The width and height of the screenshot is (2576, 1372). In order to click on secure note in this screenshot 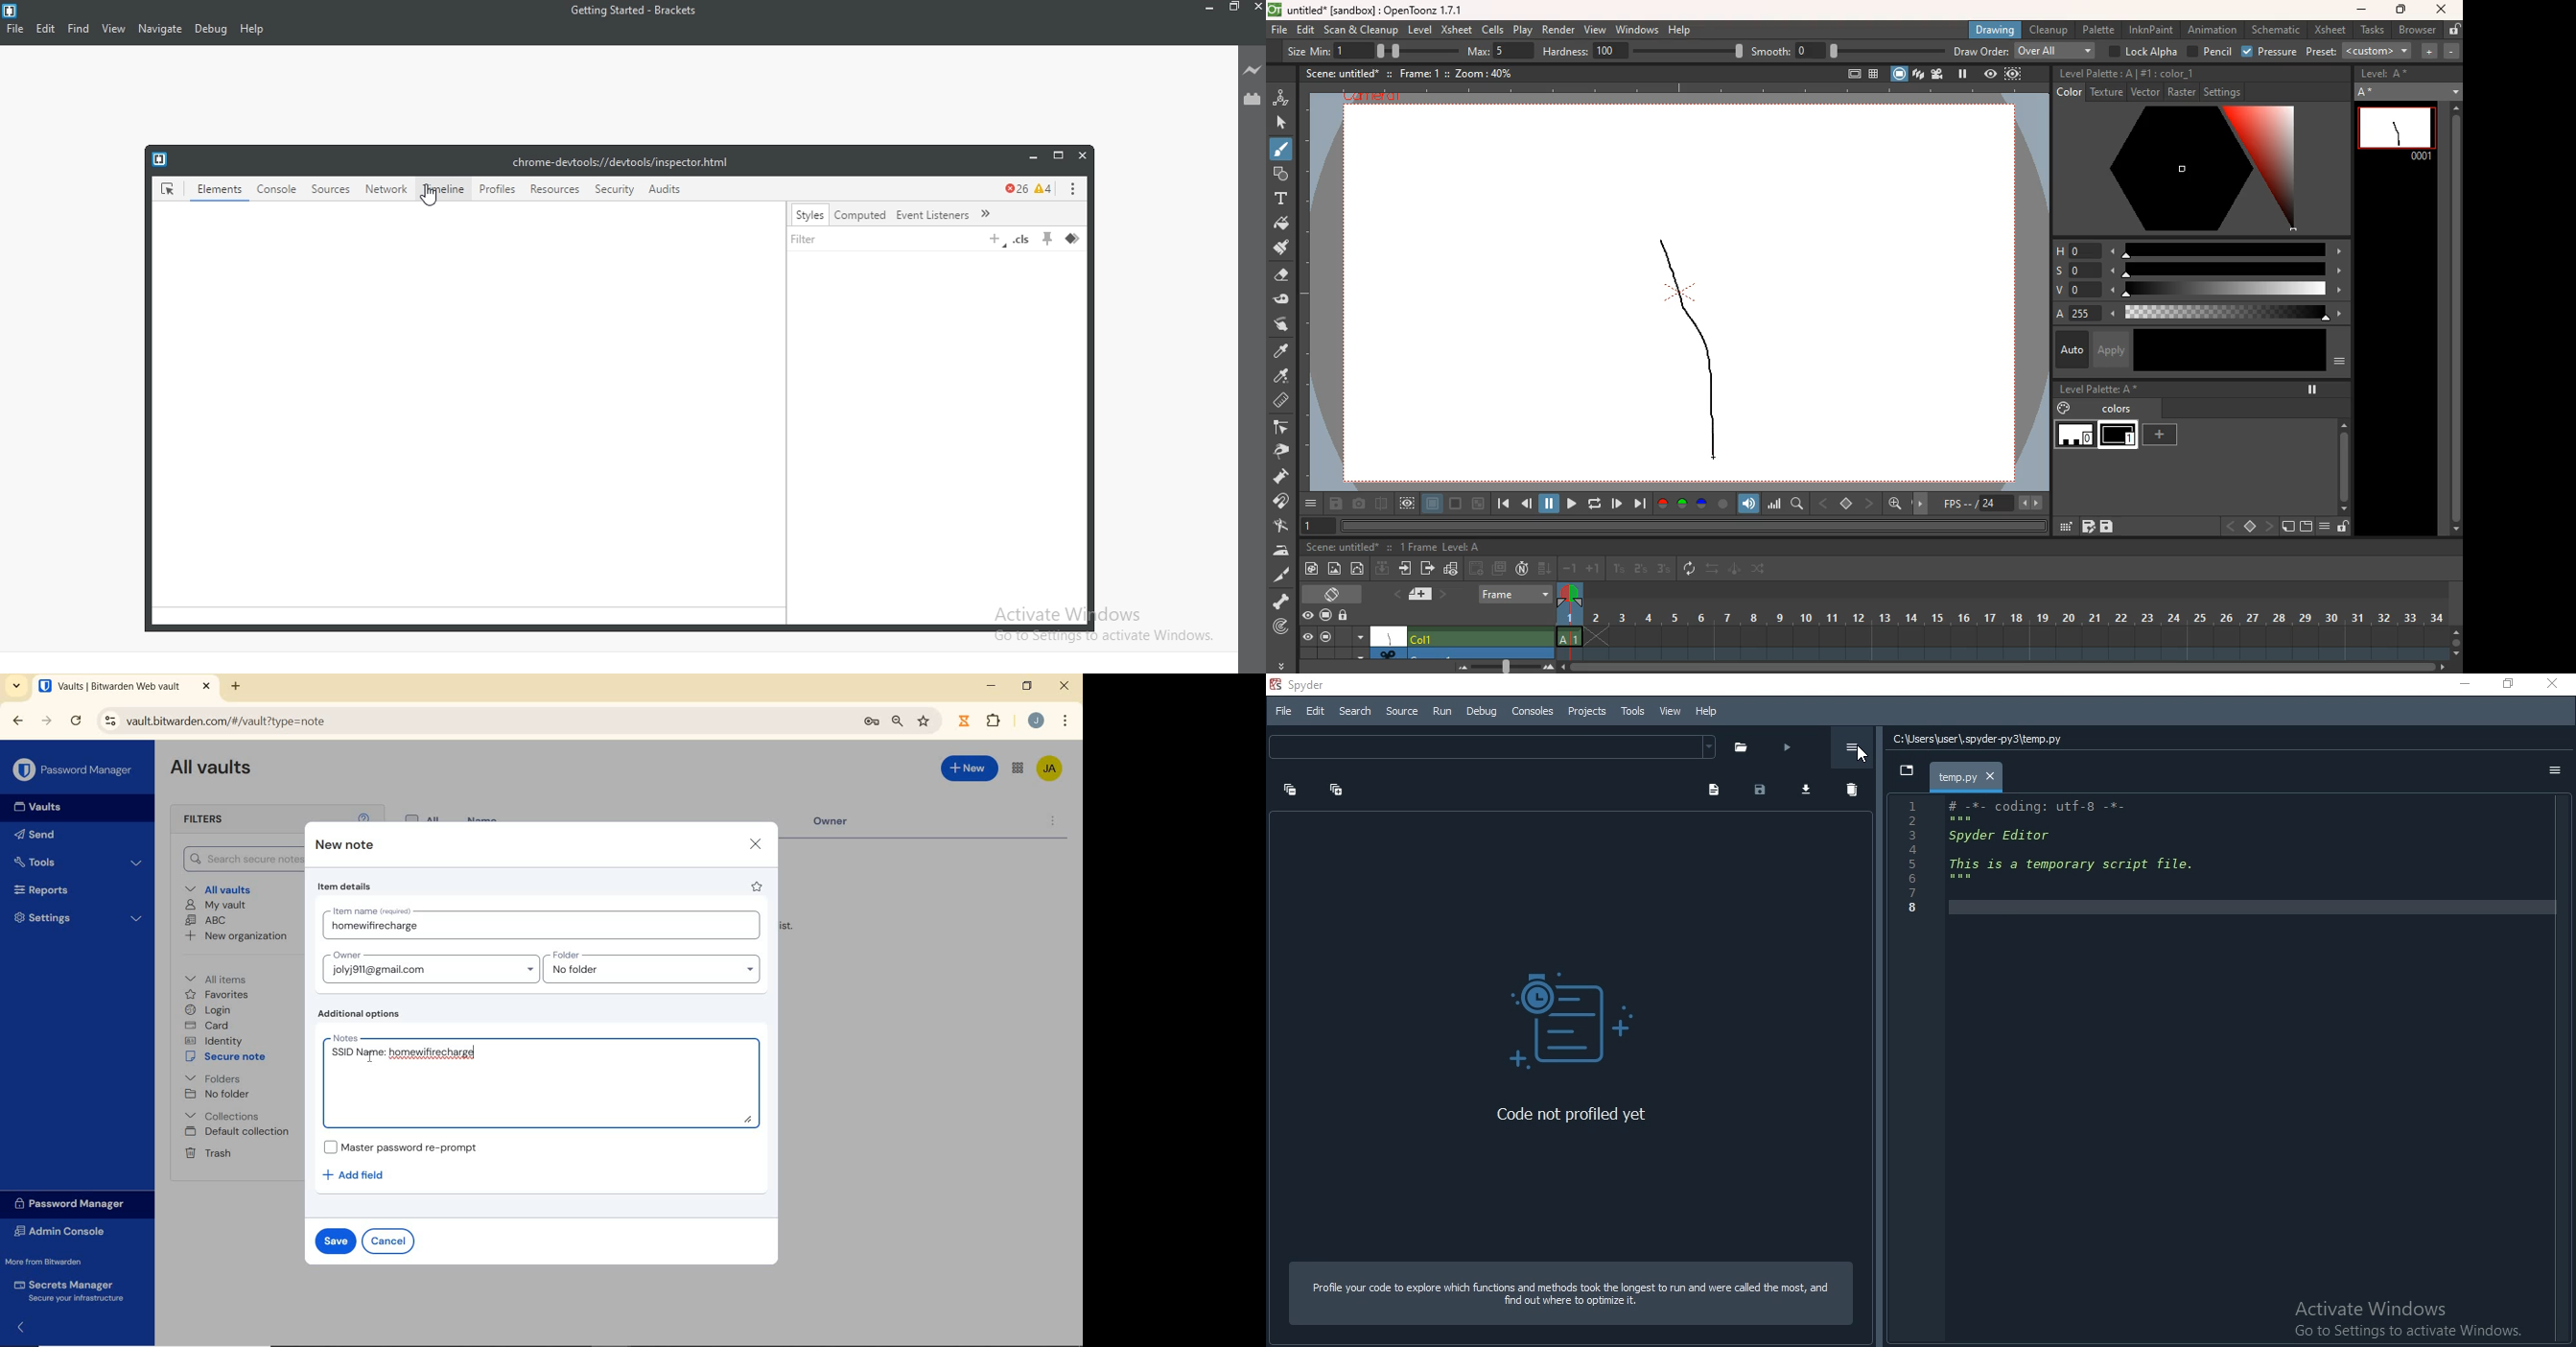, I will do `click(228, 1057)`.